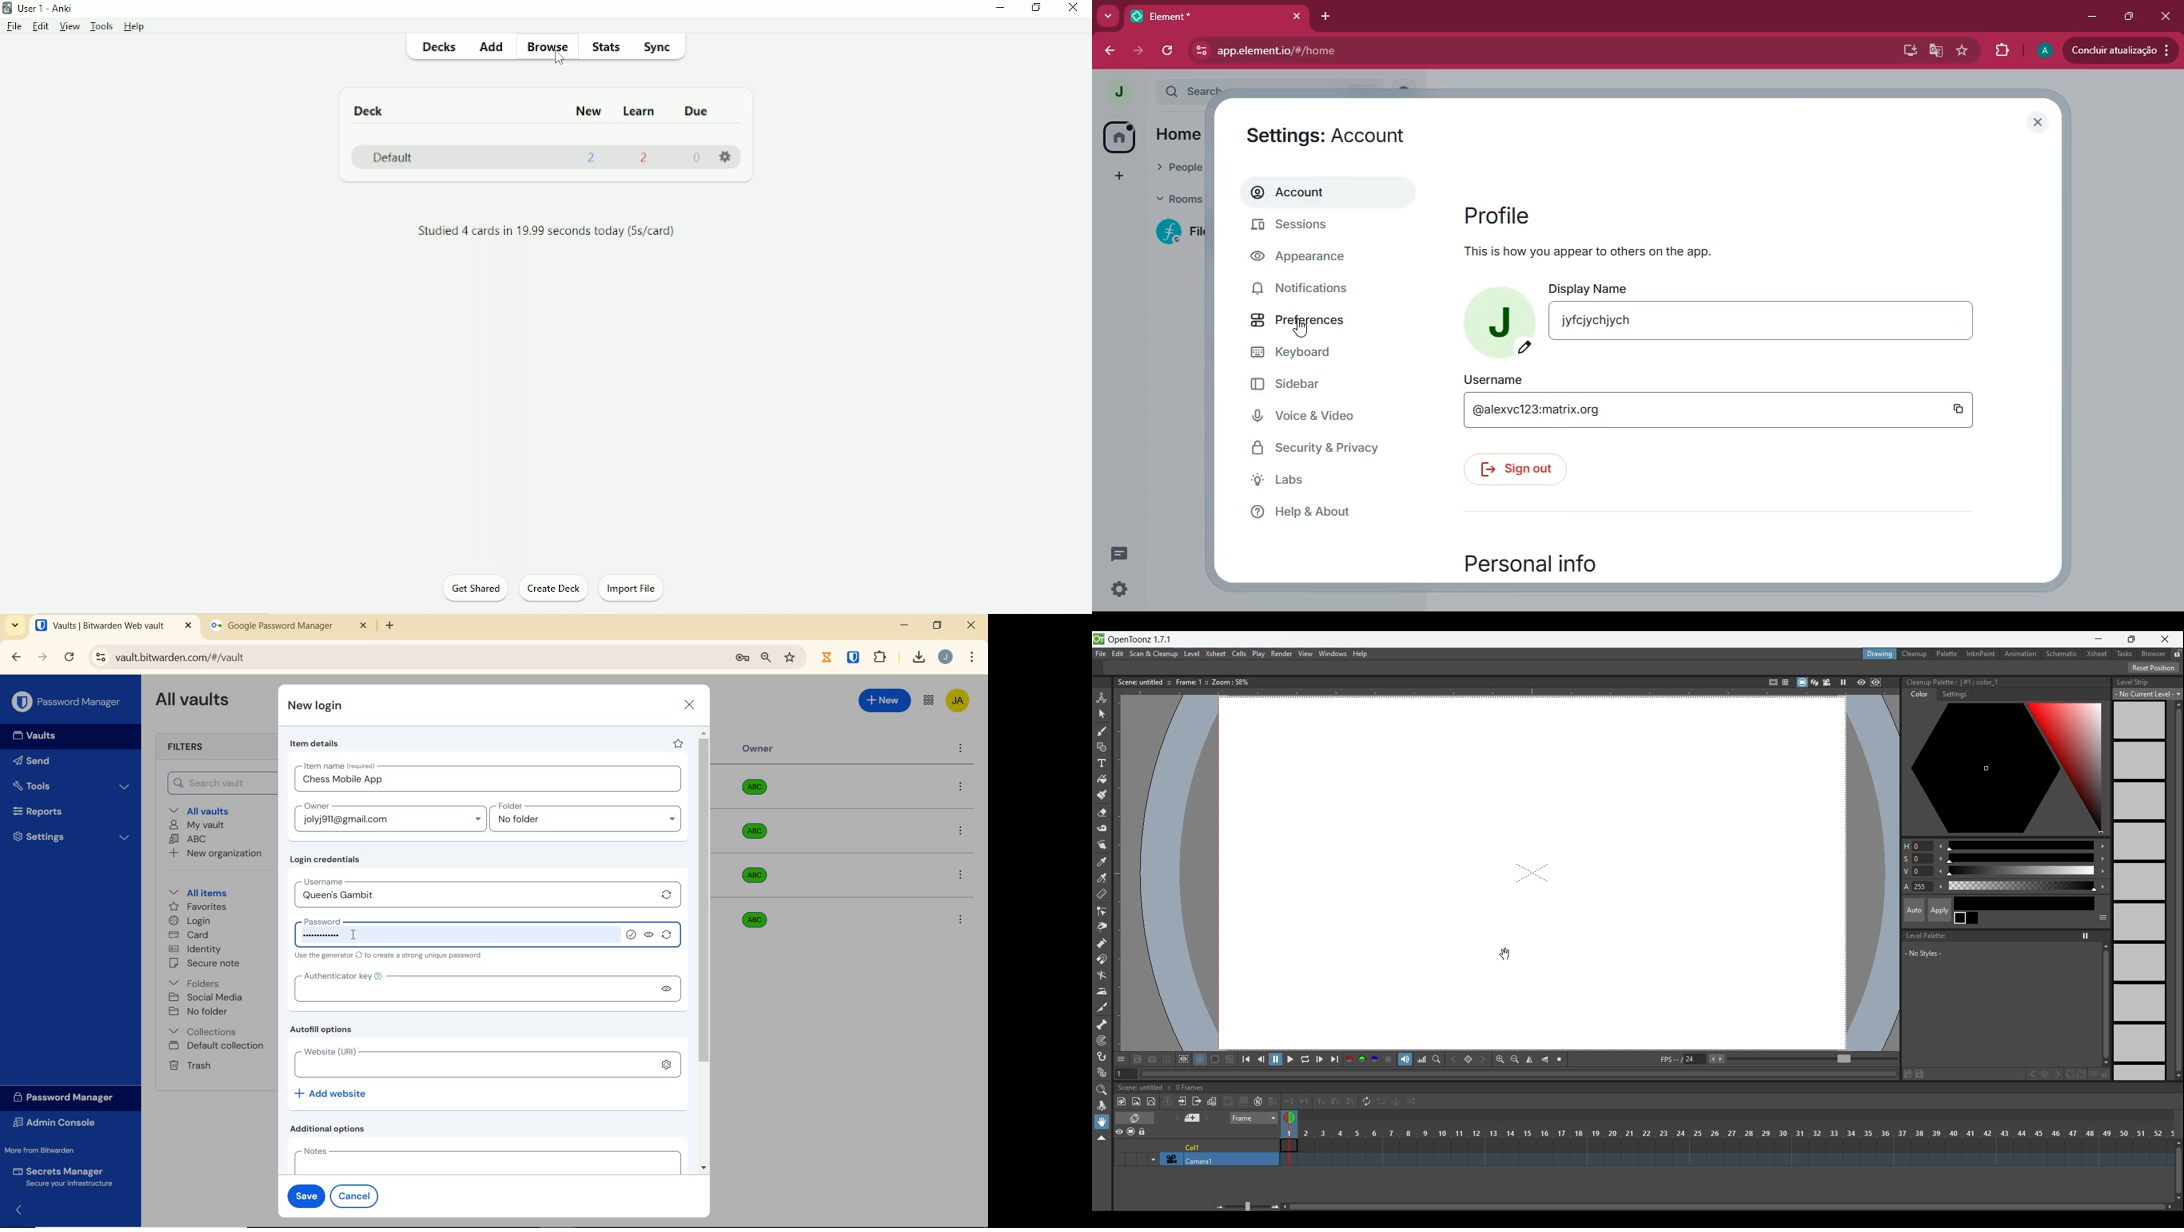 The image size is (2184, 1232). I want to click on Owner, so click(758, 749).